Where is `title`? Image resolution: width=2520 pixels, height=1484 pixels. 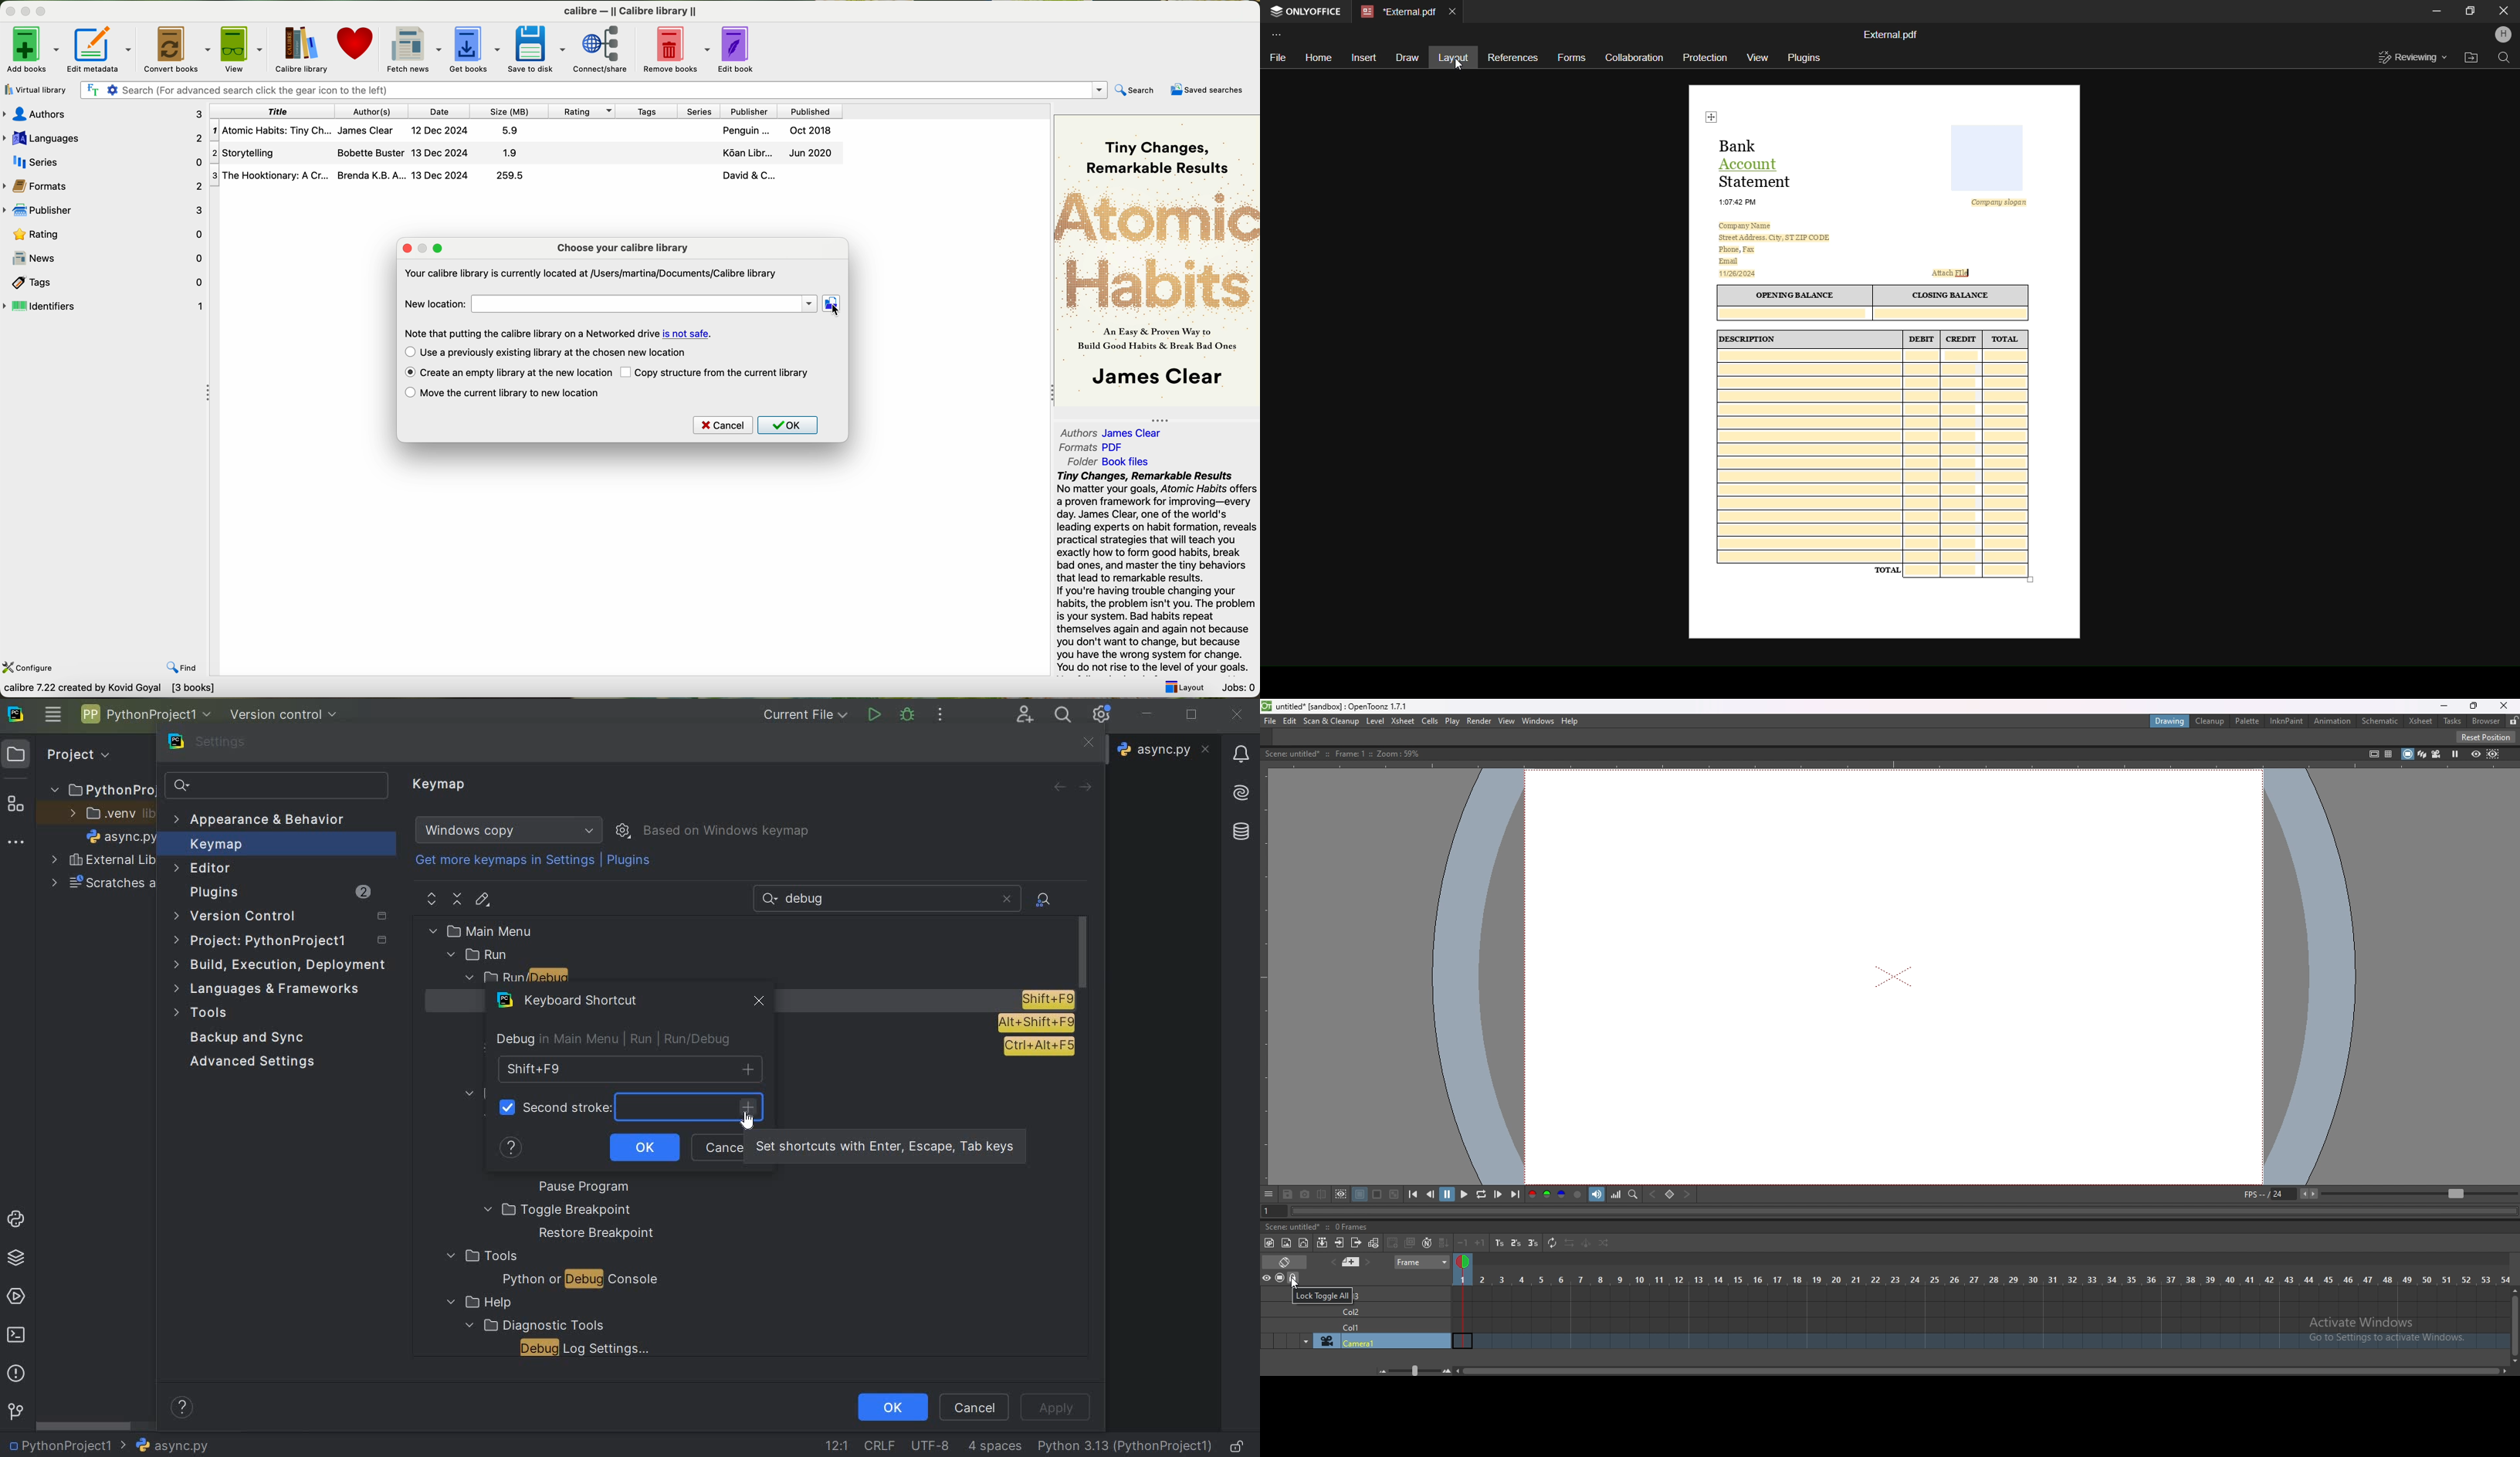 title is located at coordinates (273, 111).